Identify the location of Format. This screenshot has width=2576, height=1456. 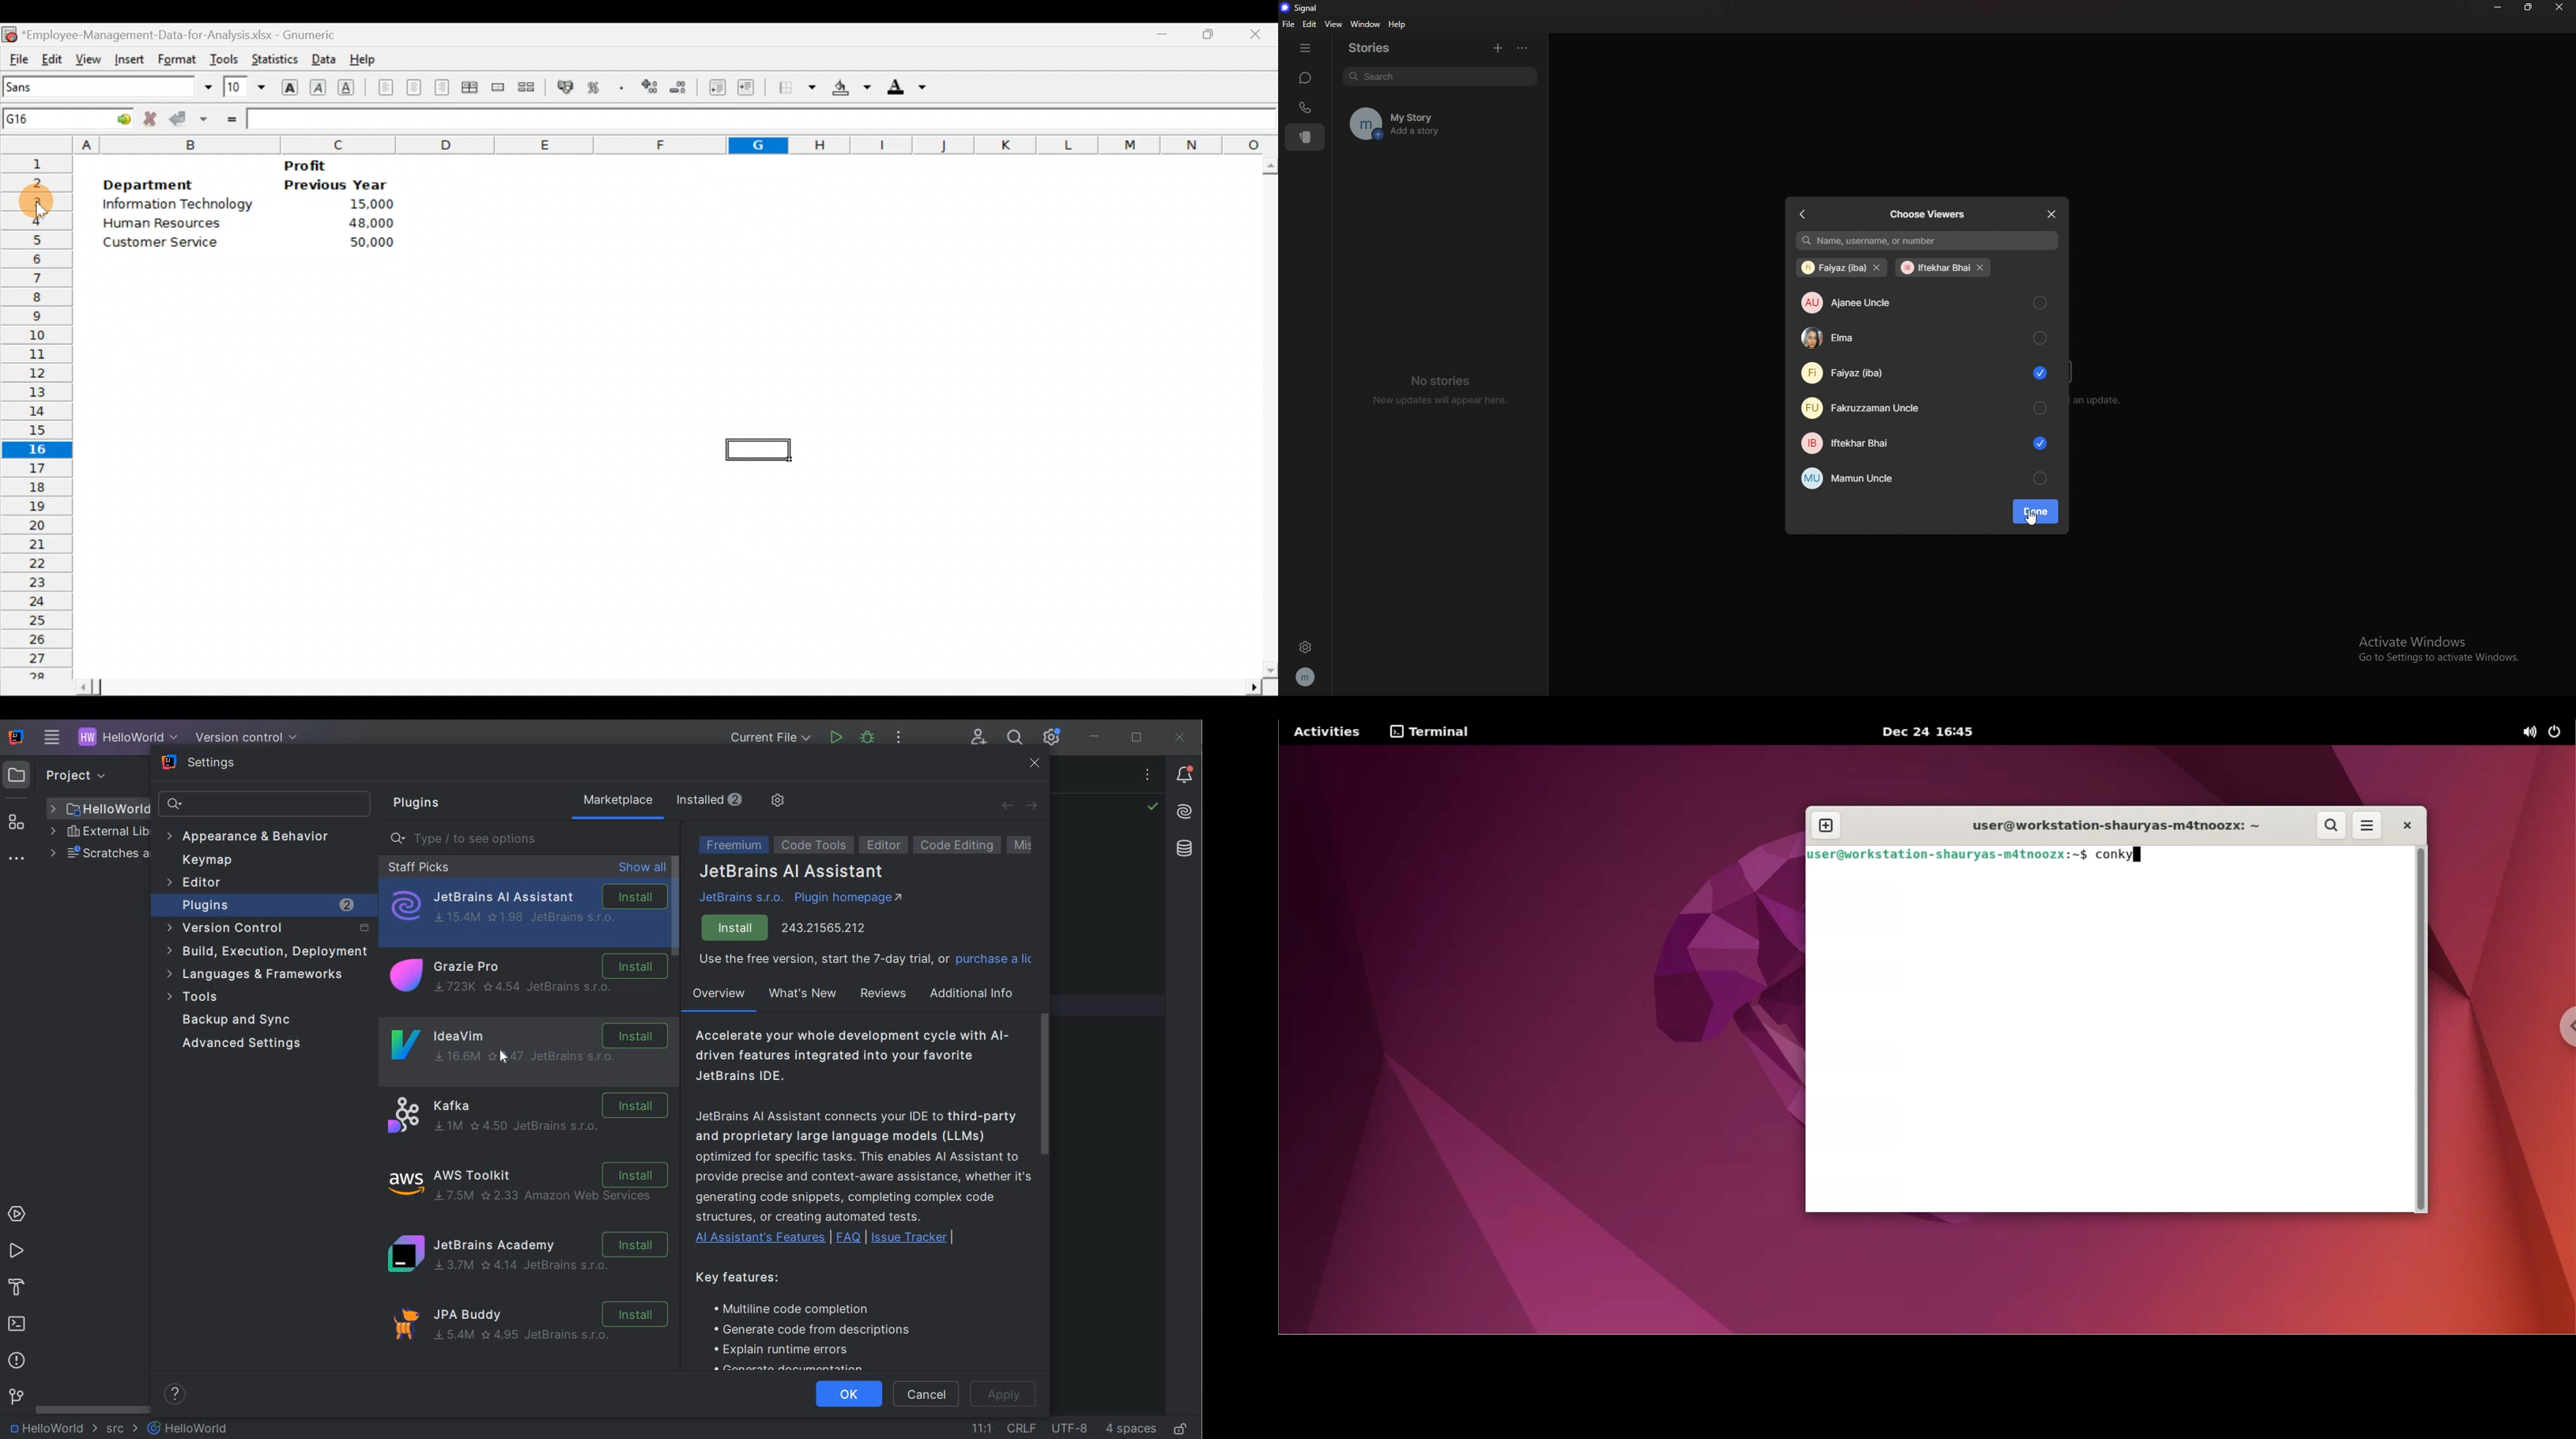
(174, 59).